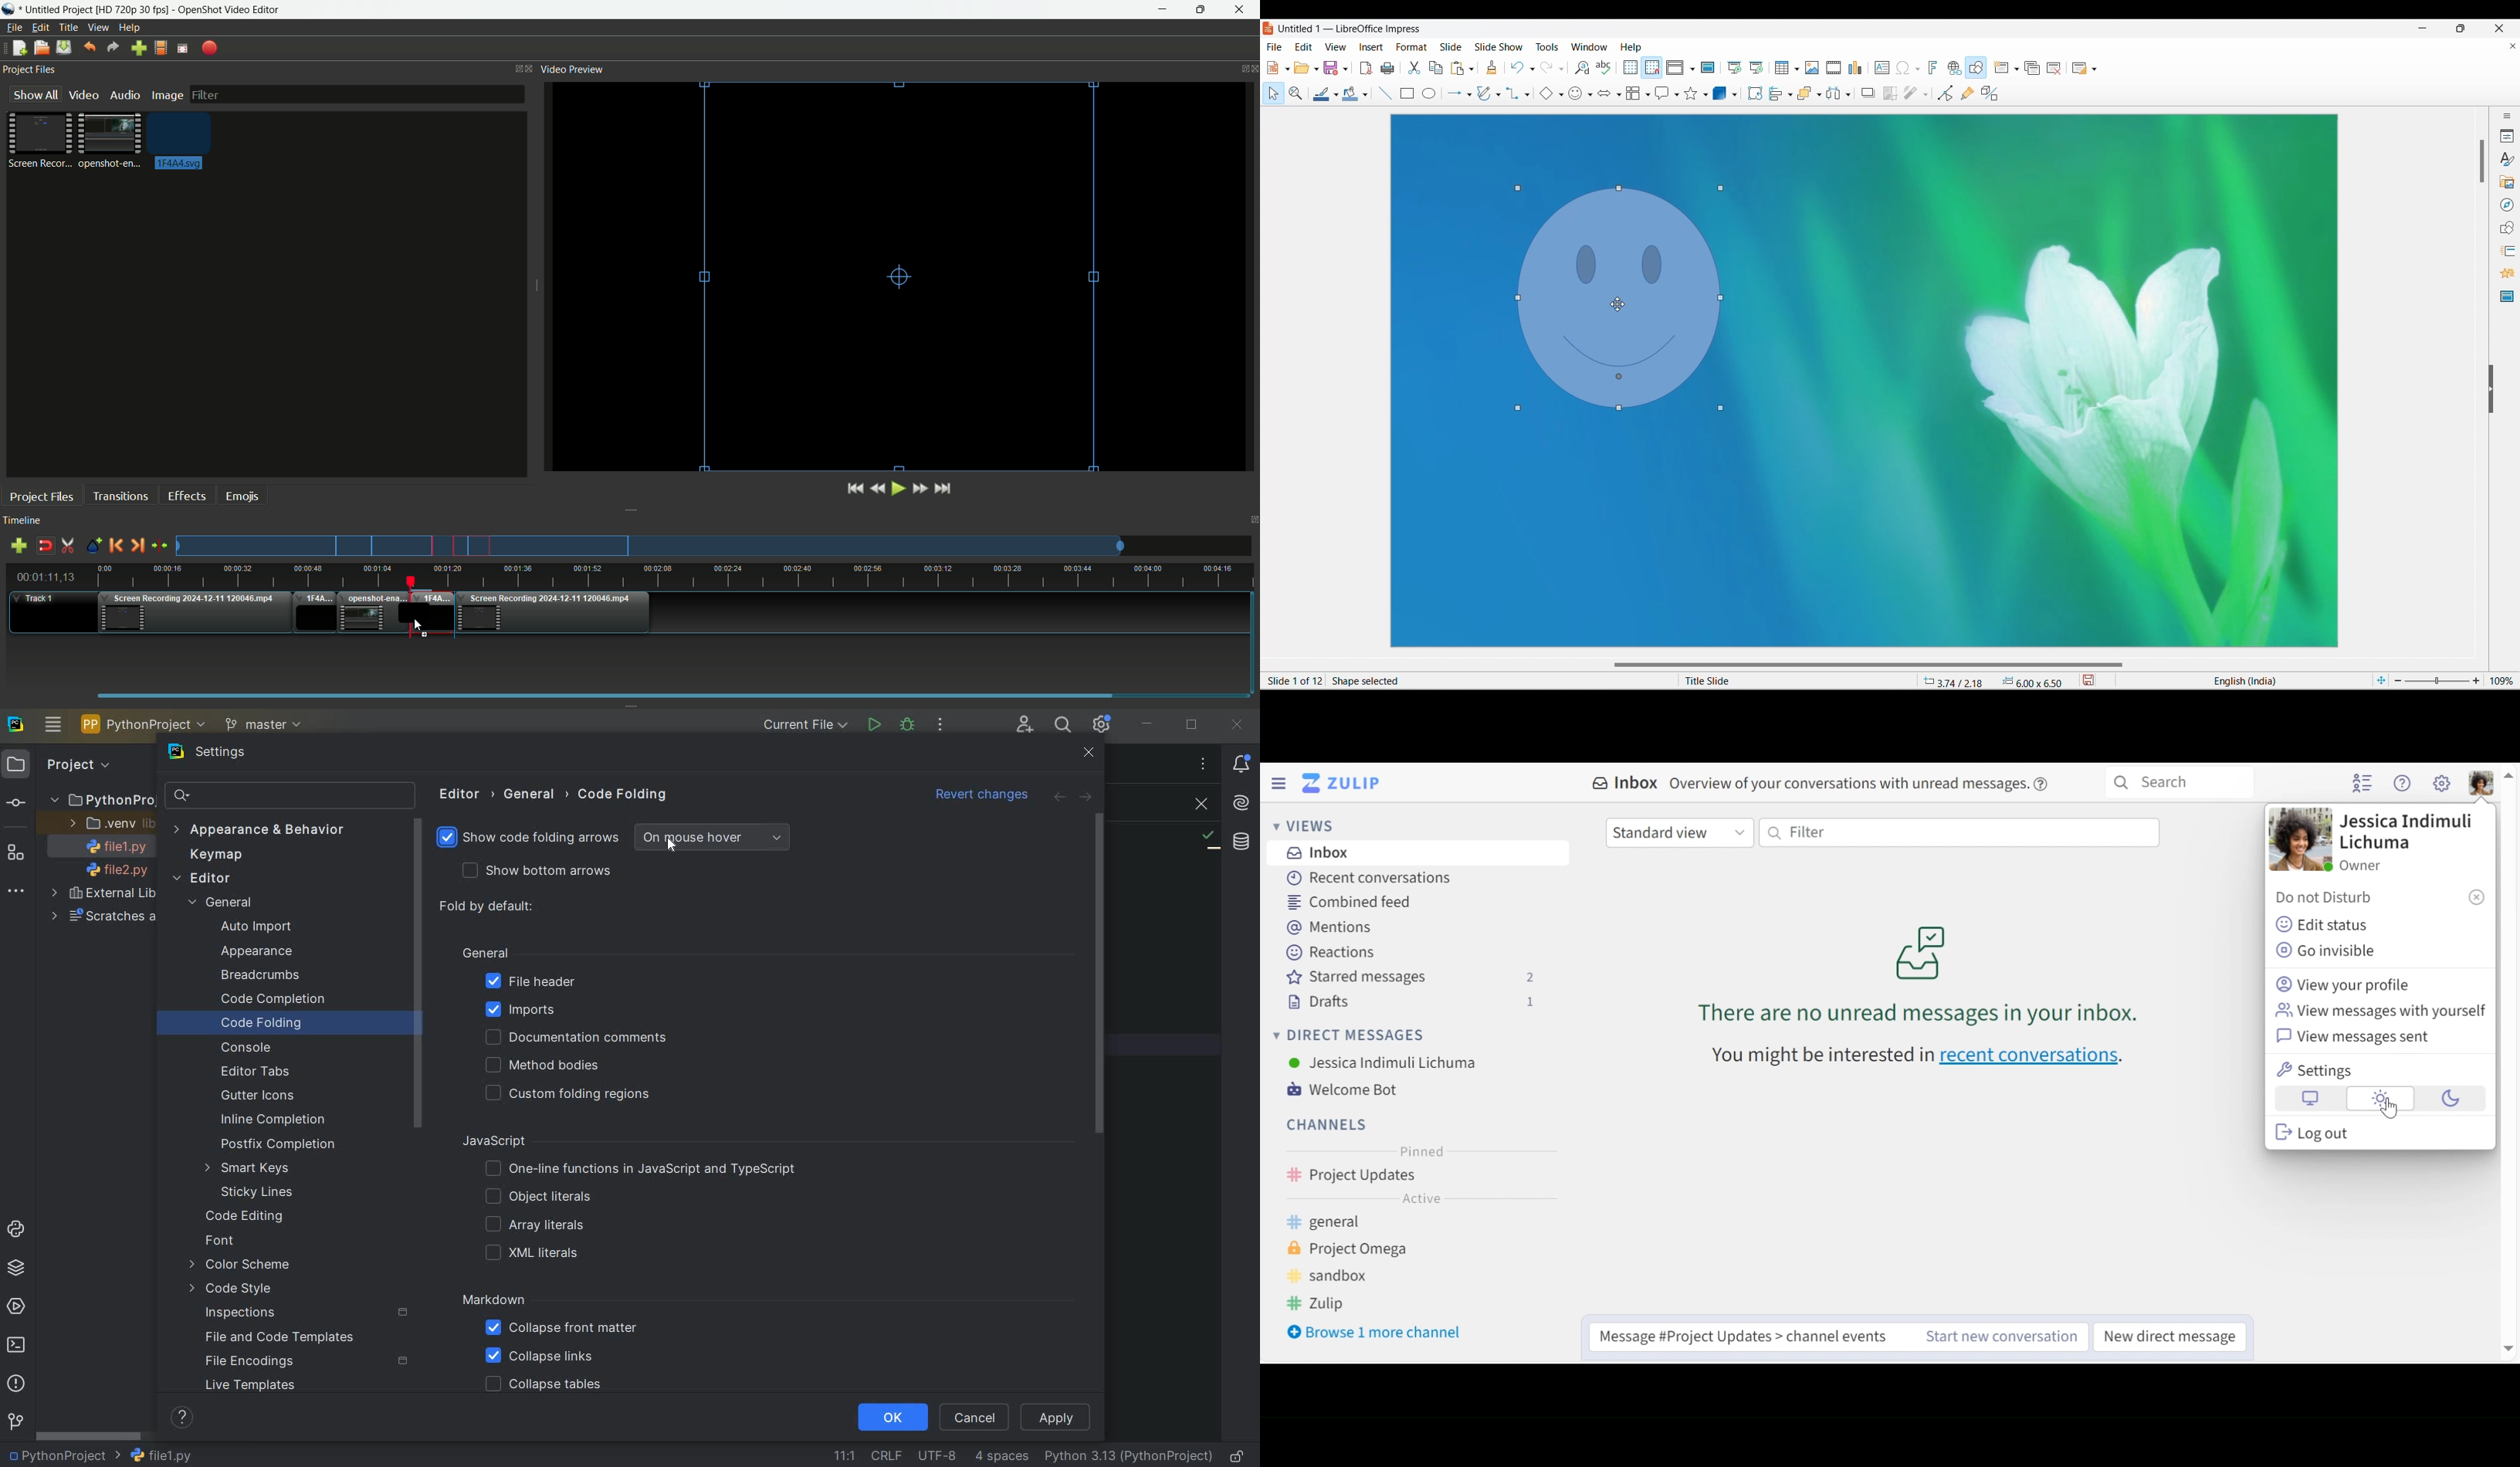 Image resolution: width=2520 pixels, height=1484 pixels. Describe the element at coordinates (488, 907) in the screenshot. I see `FOLD BY DEFAULT` at that location.